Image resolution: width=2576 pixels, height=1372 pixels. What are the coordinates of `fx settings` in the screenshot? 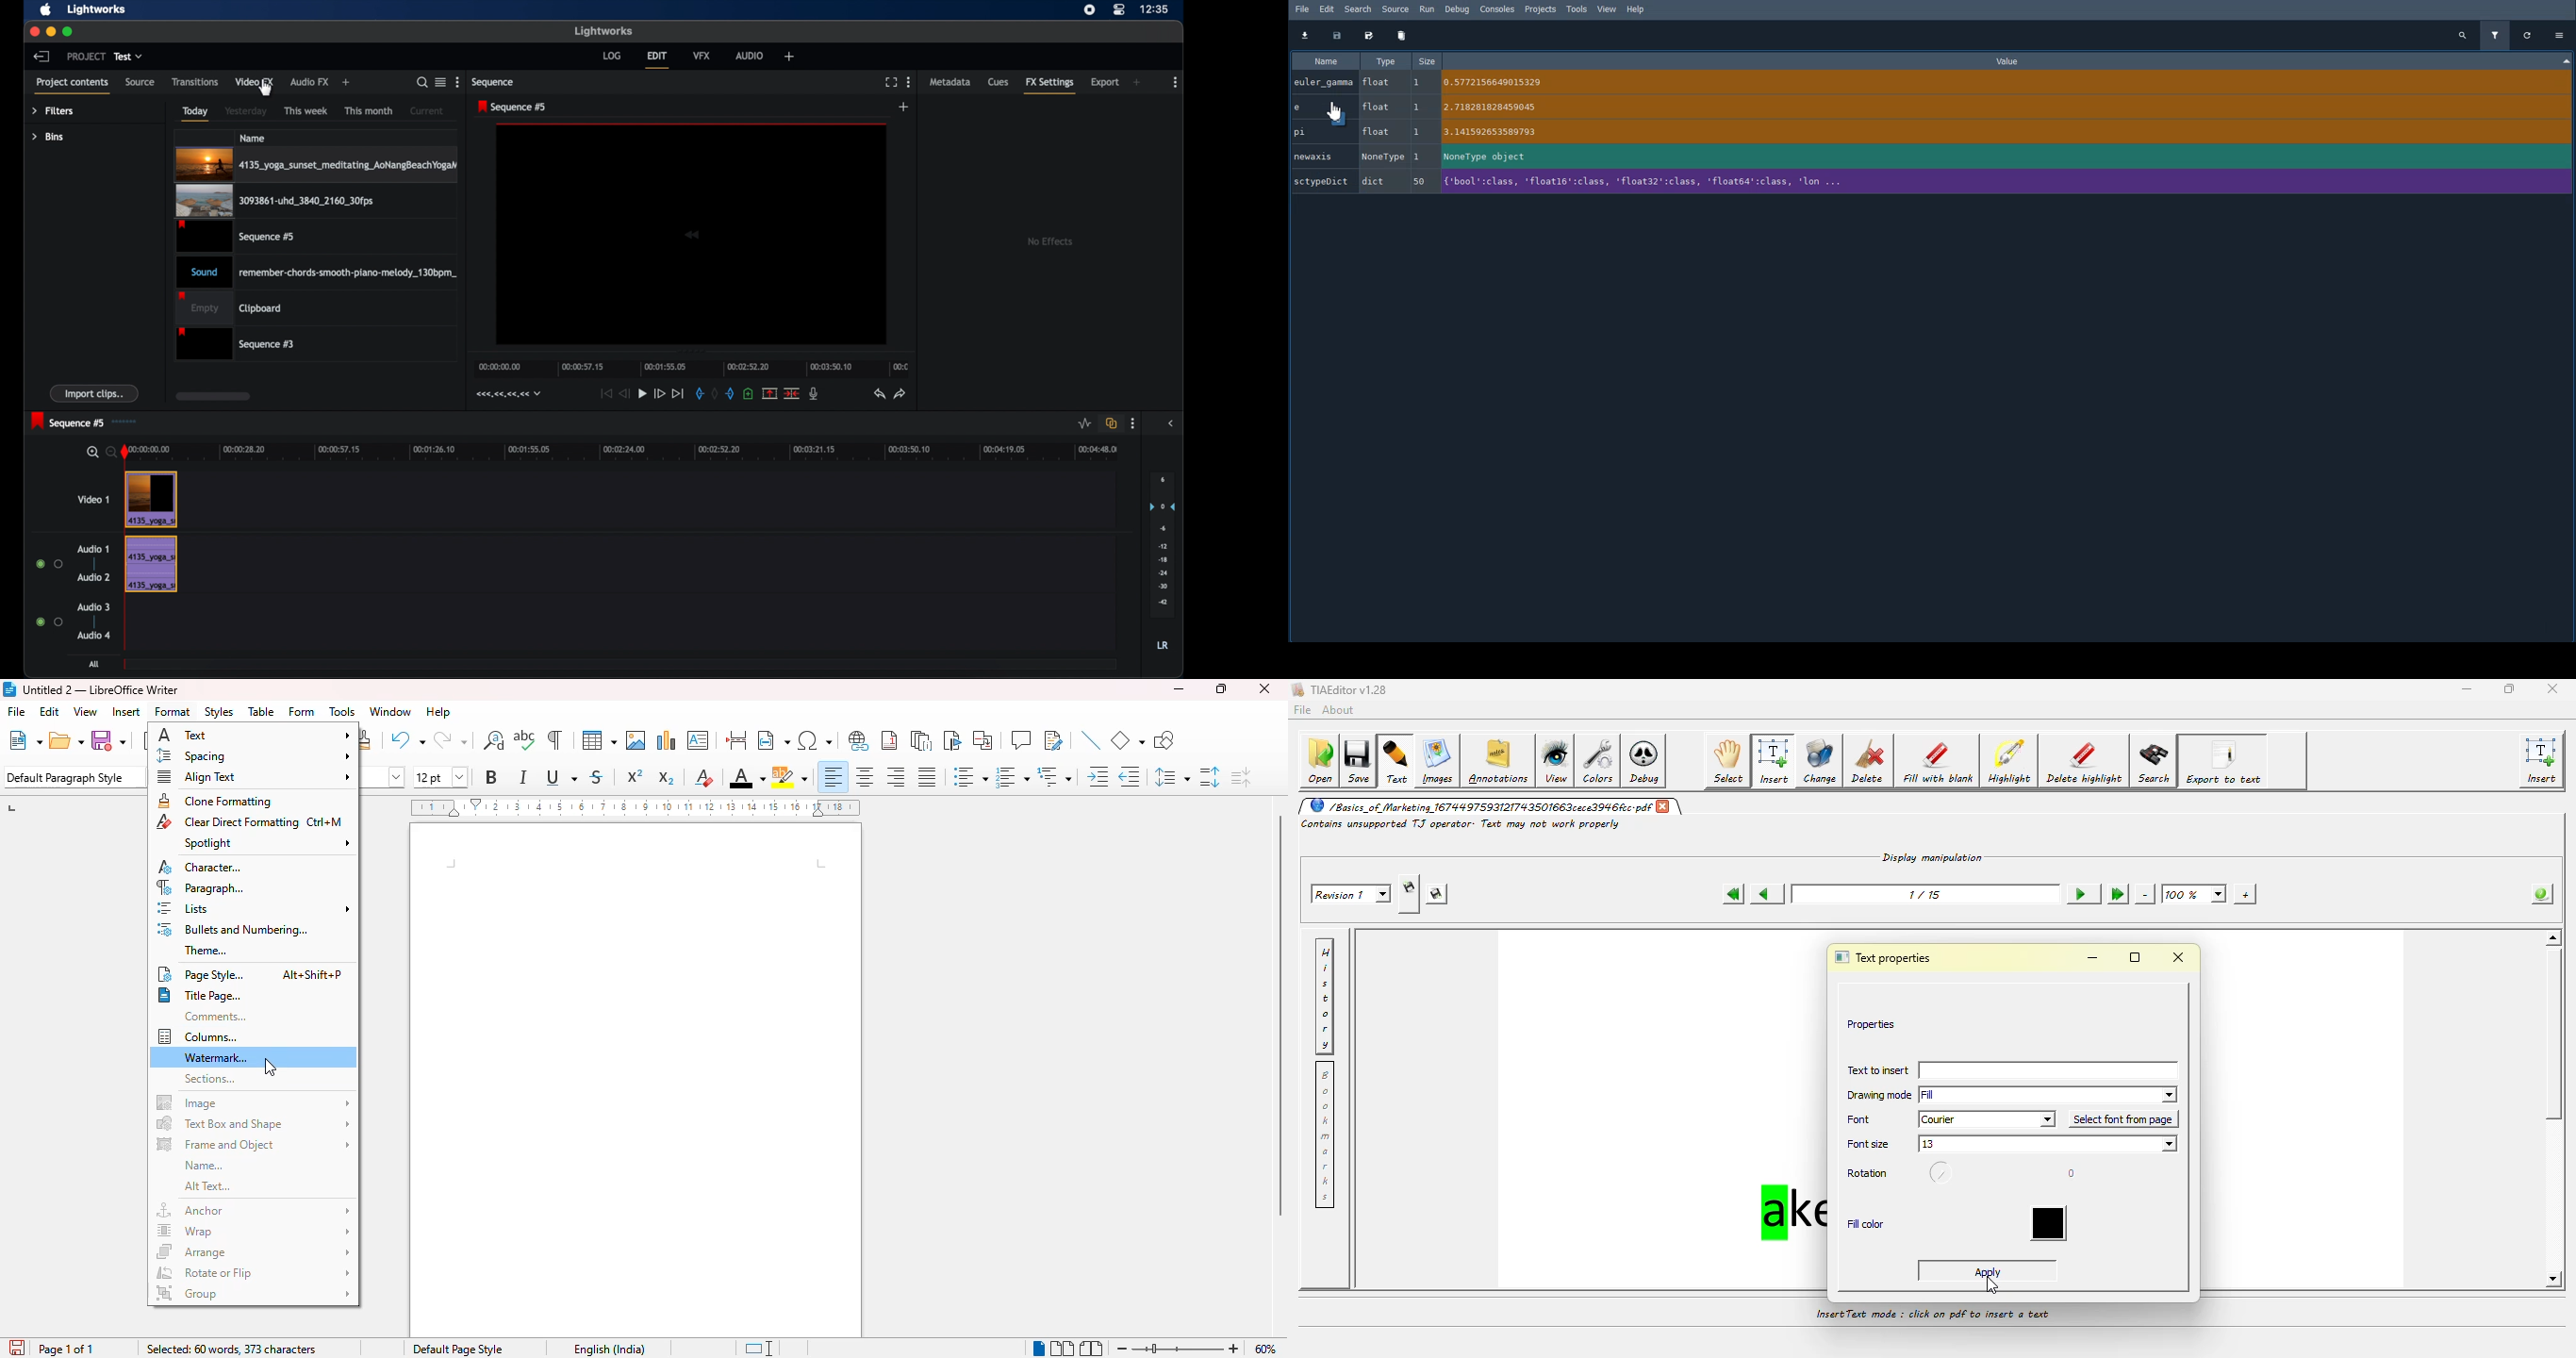 It's located at (1050, 87).